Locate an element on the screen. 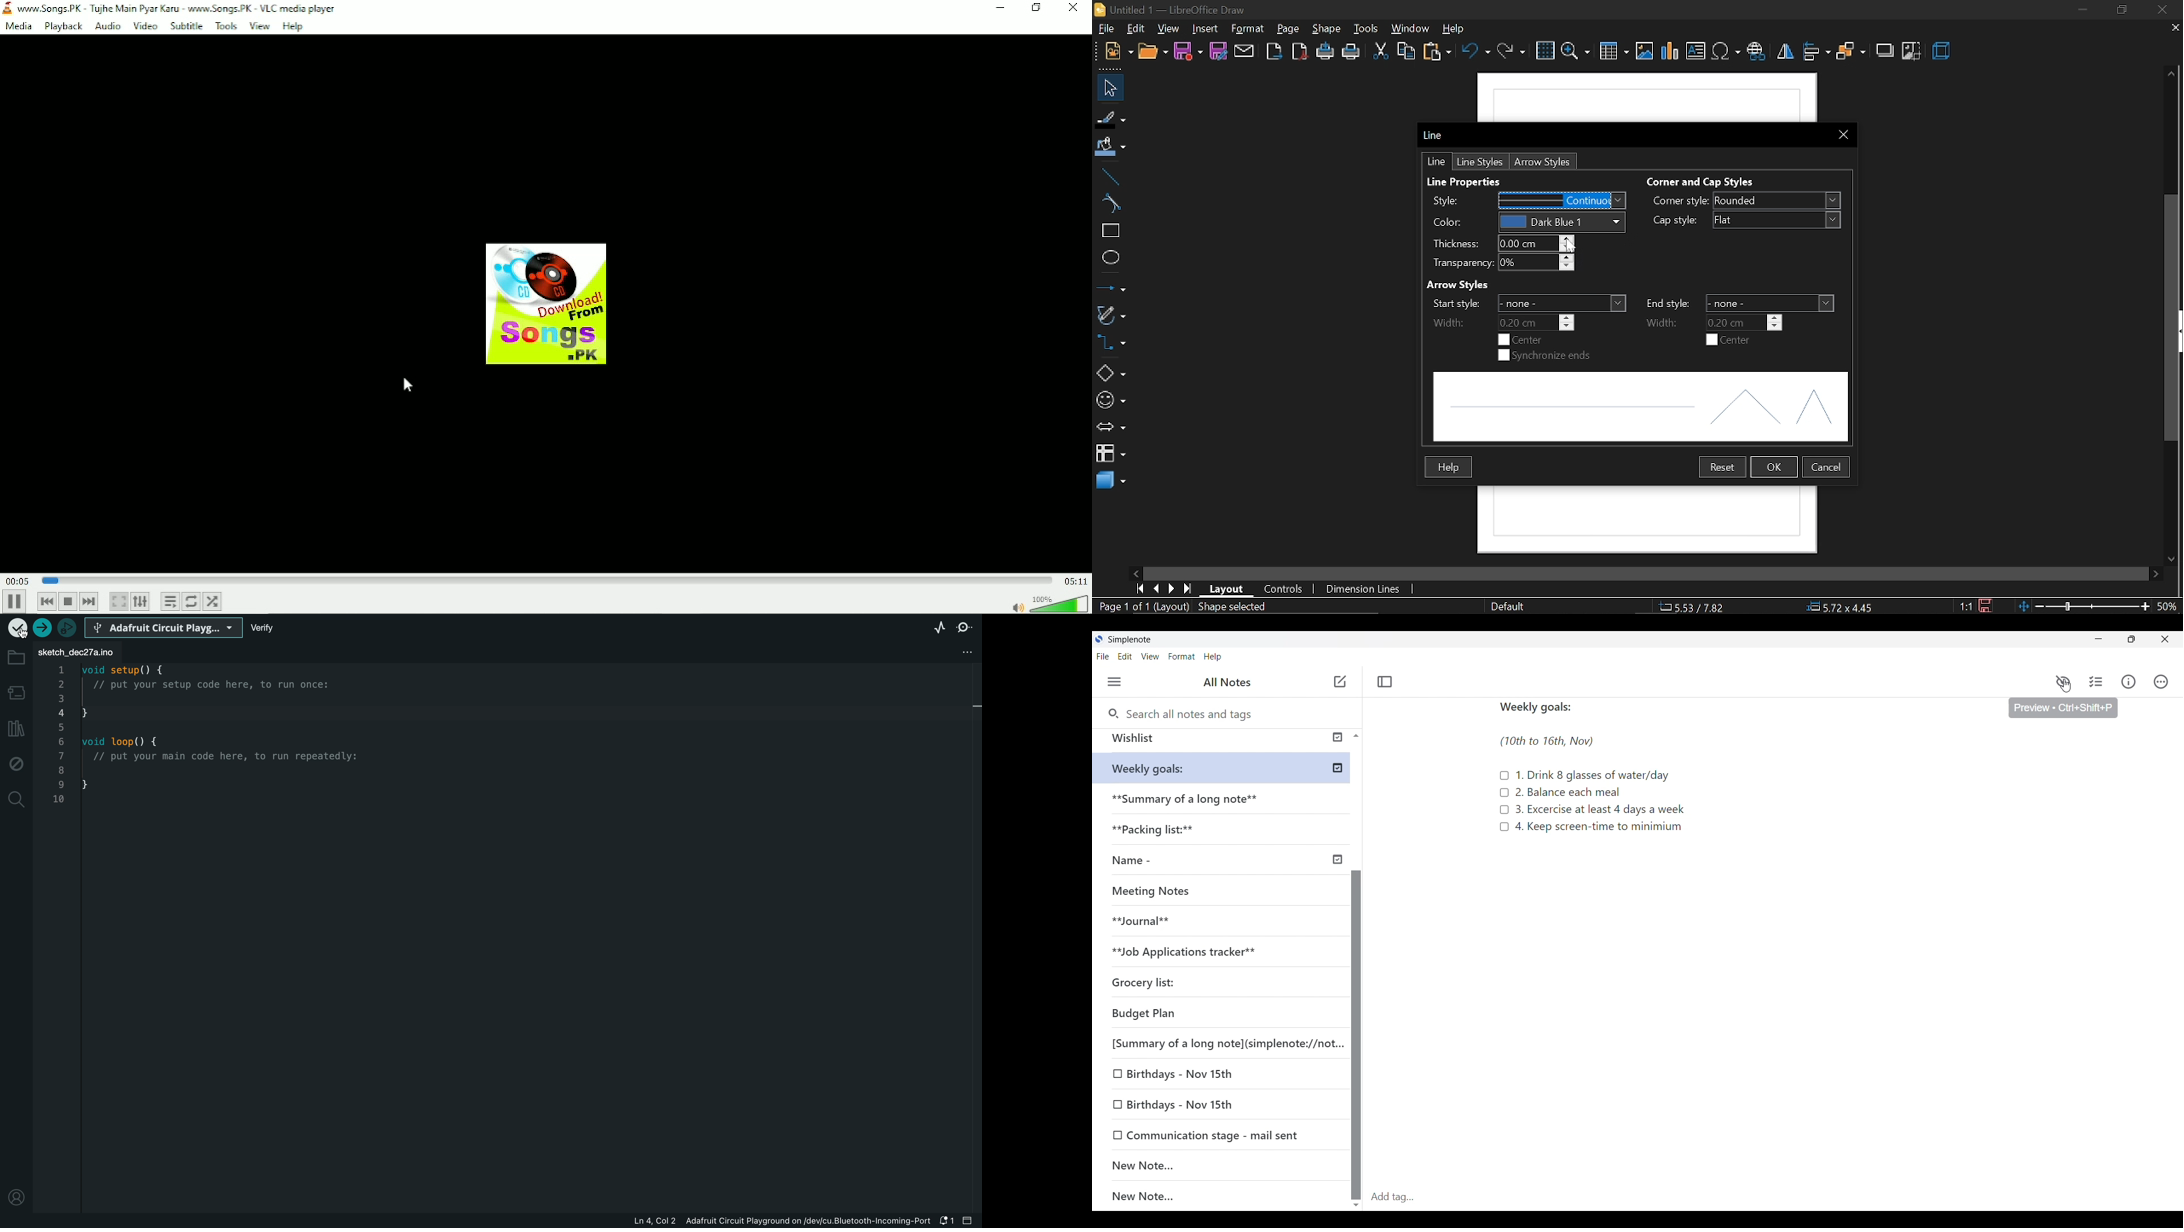  debugger is located at coordinates (68, 626).